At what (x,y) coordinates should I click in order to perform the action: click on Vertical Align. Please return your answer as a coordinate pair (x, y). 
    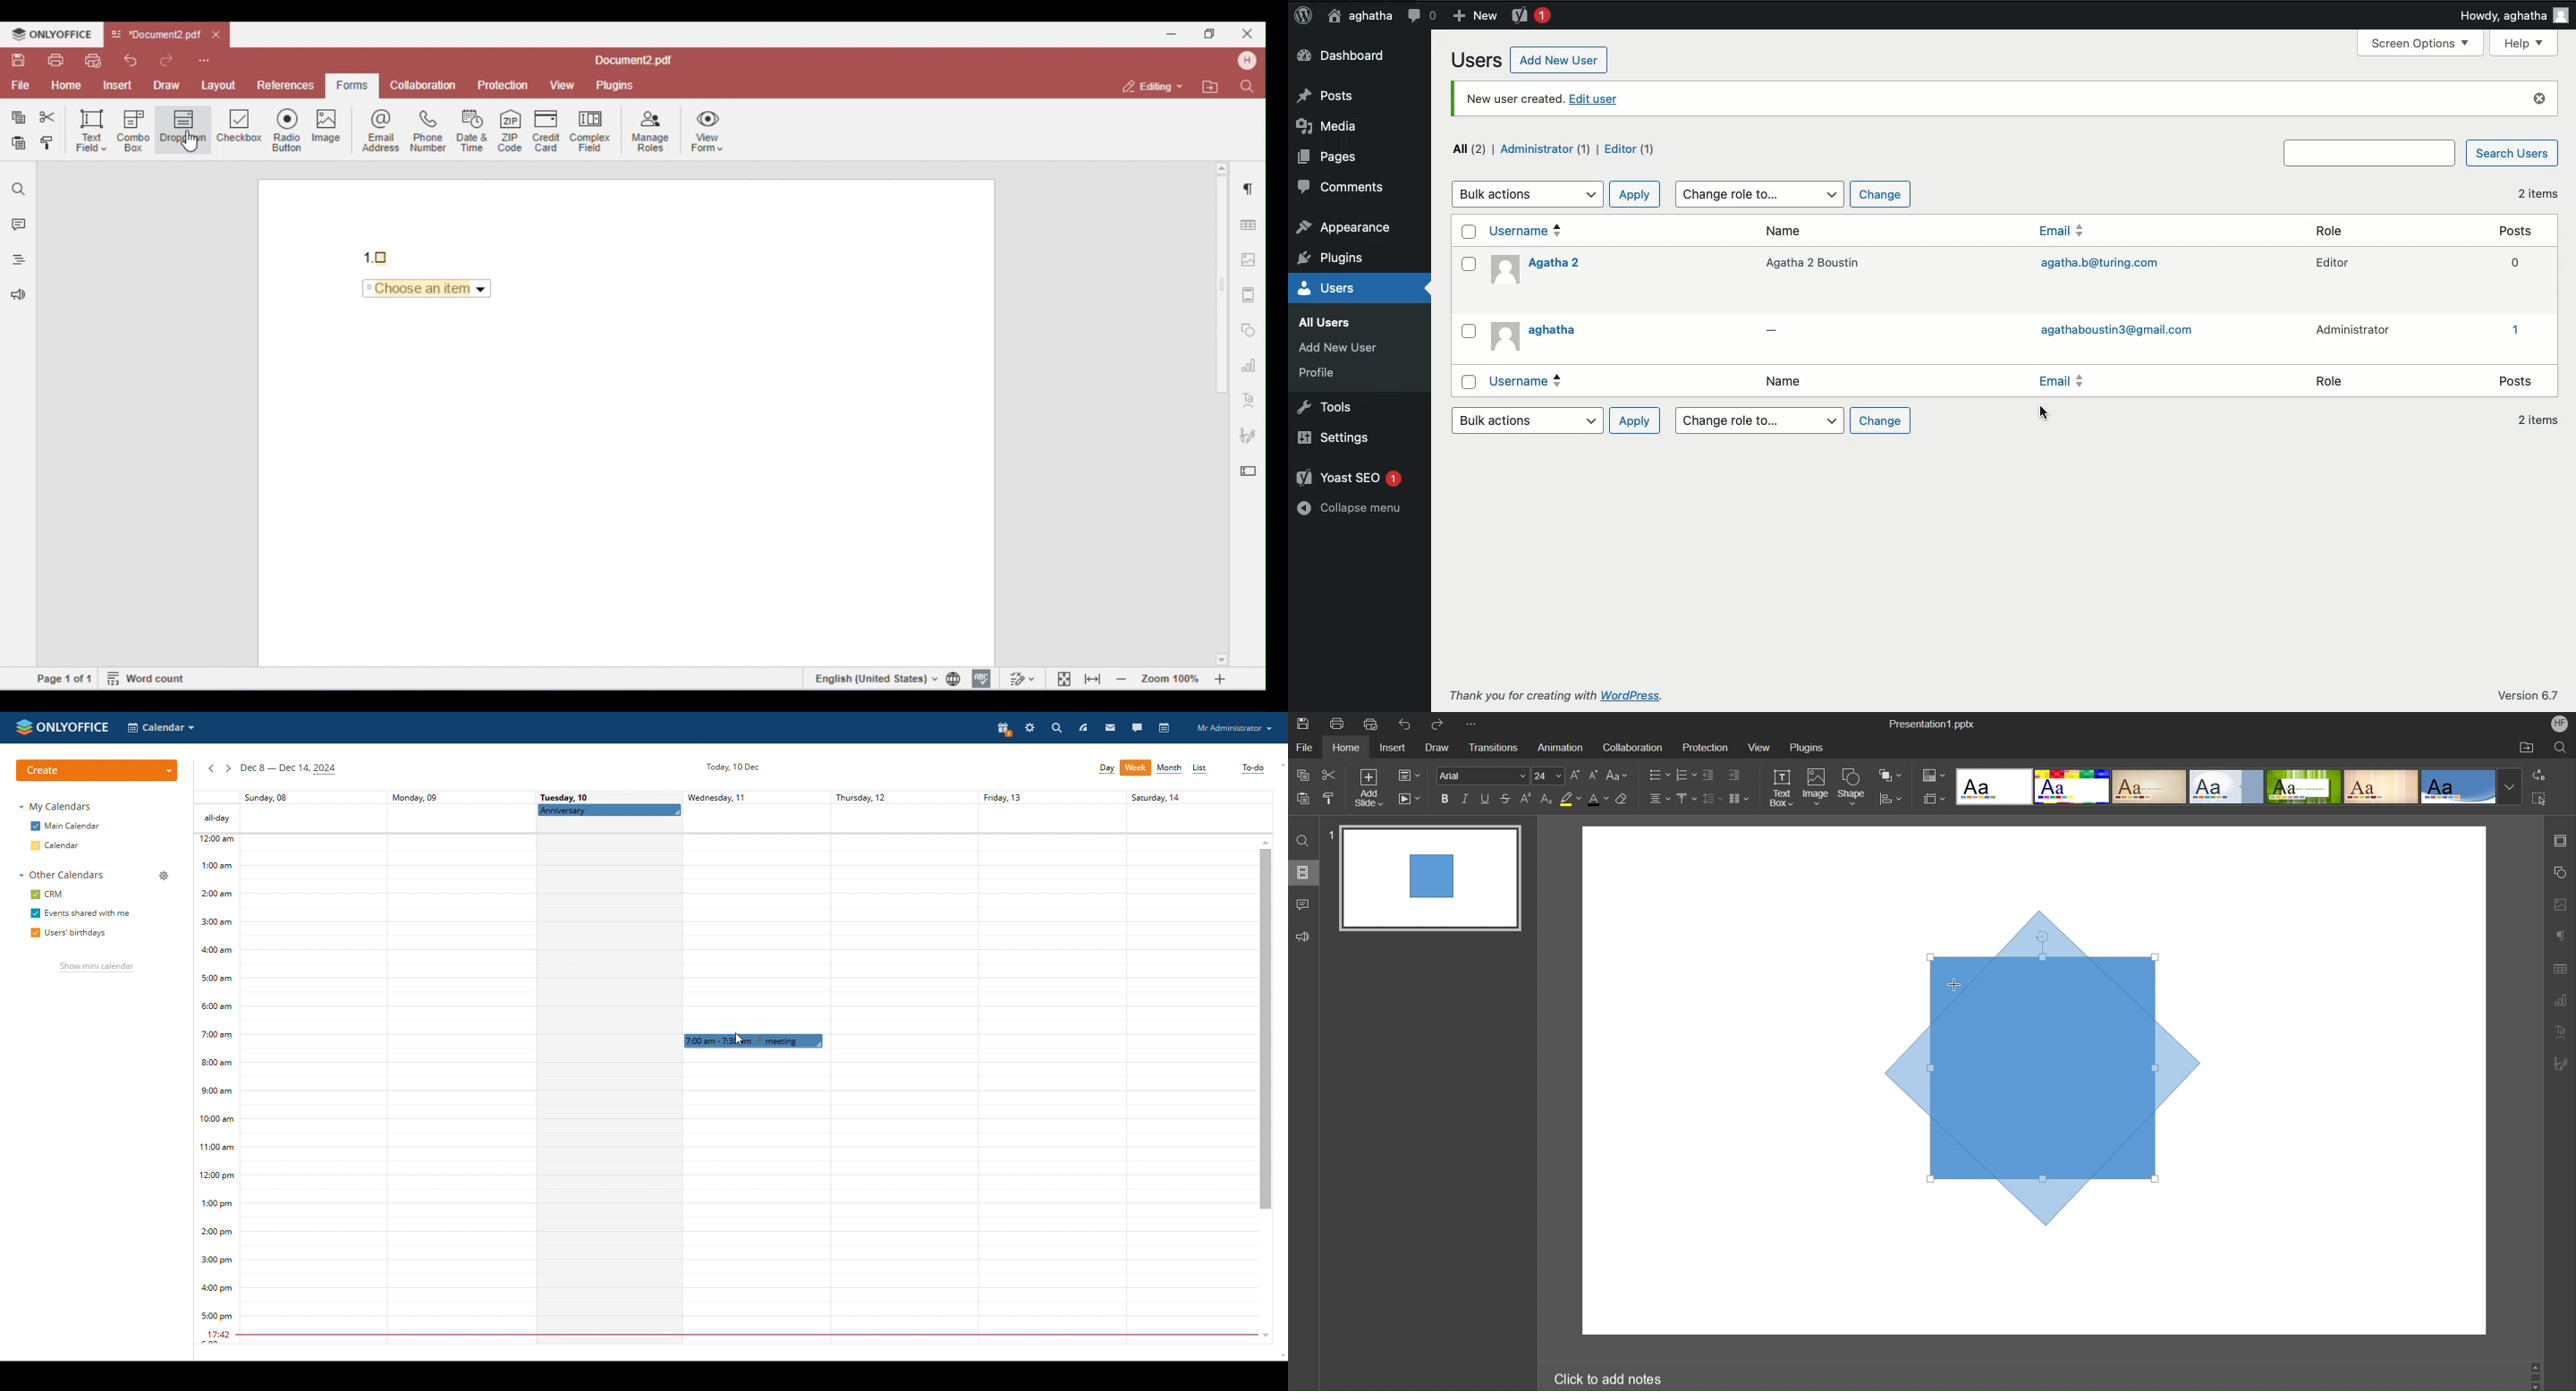
    Looking at the image, I should click on (1687, 799).